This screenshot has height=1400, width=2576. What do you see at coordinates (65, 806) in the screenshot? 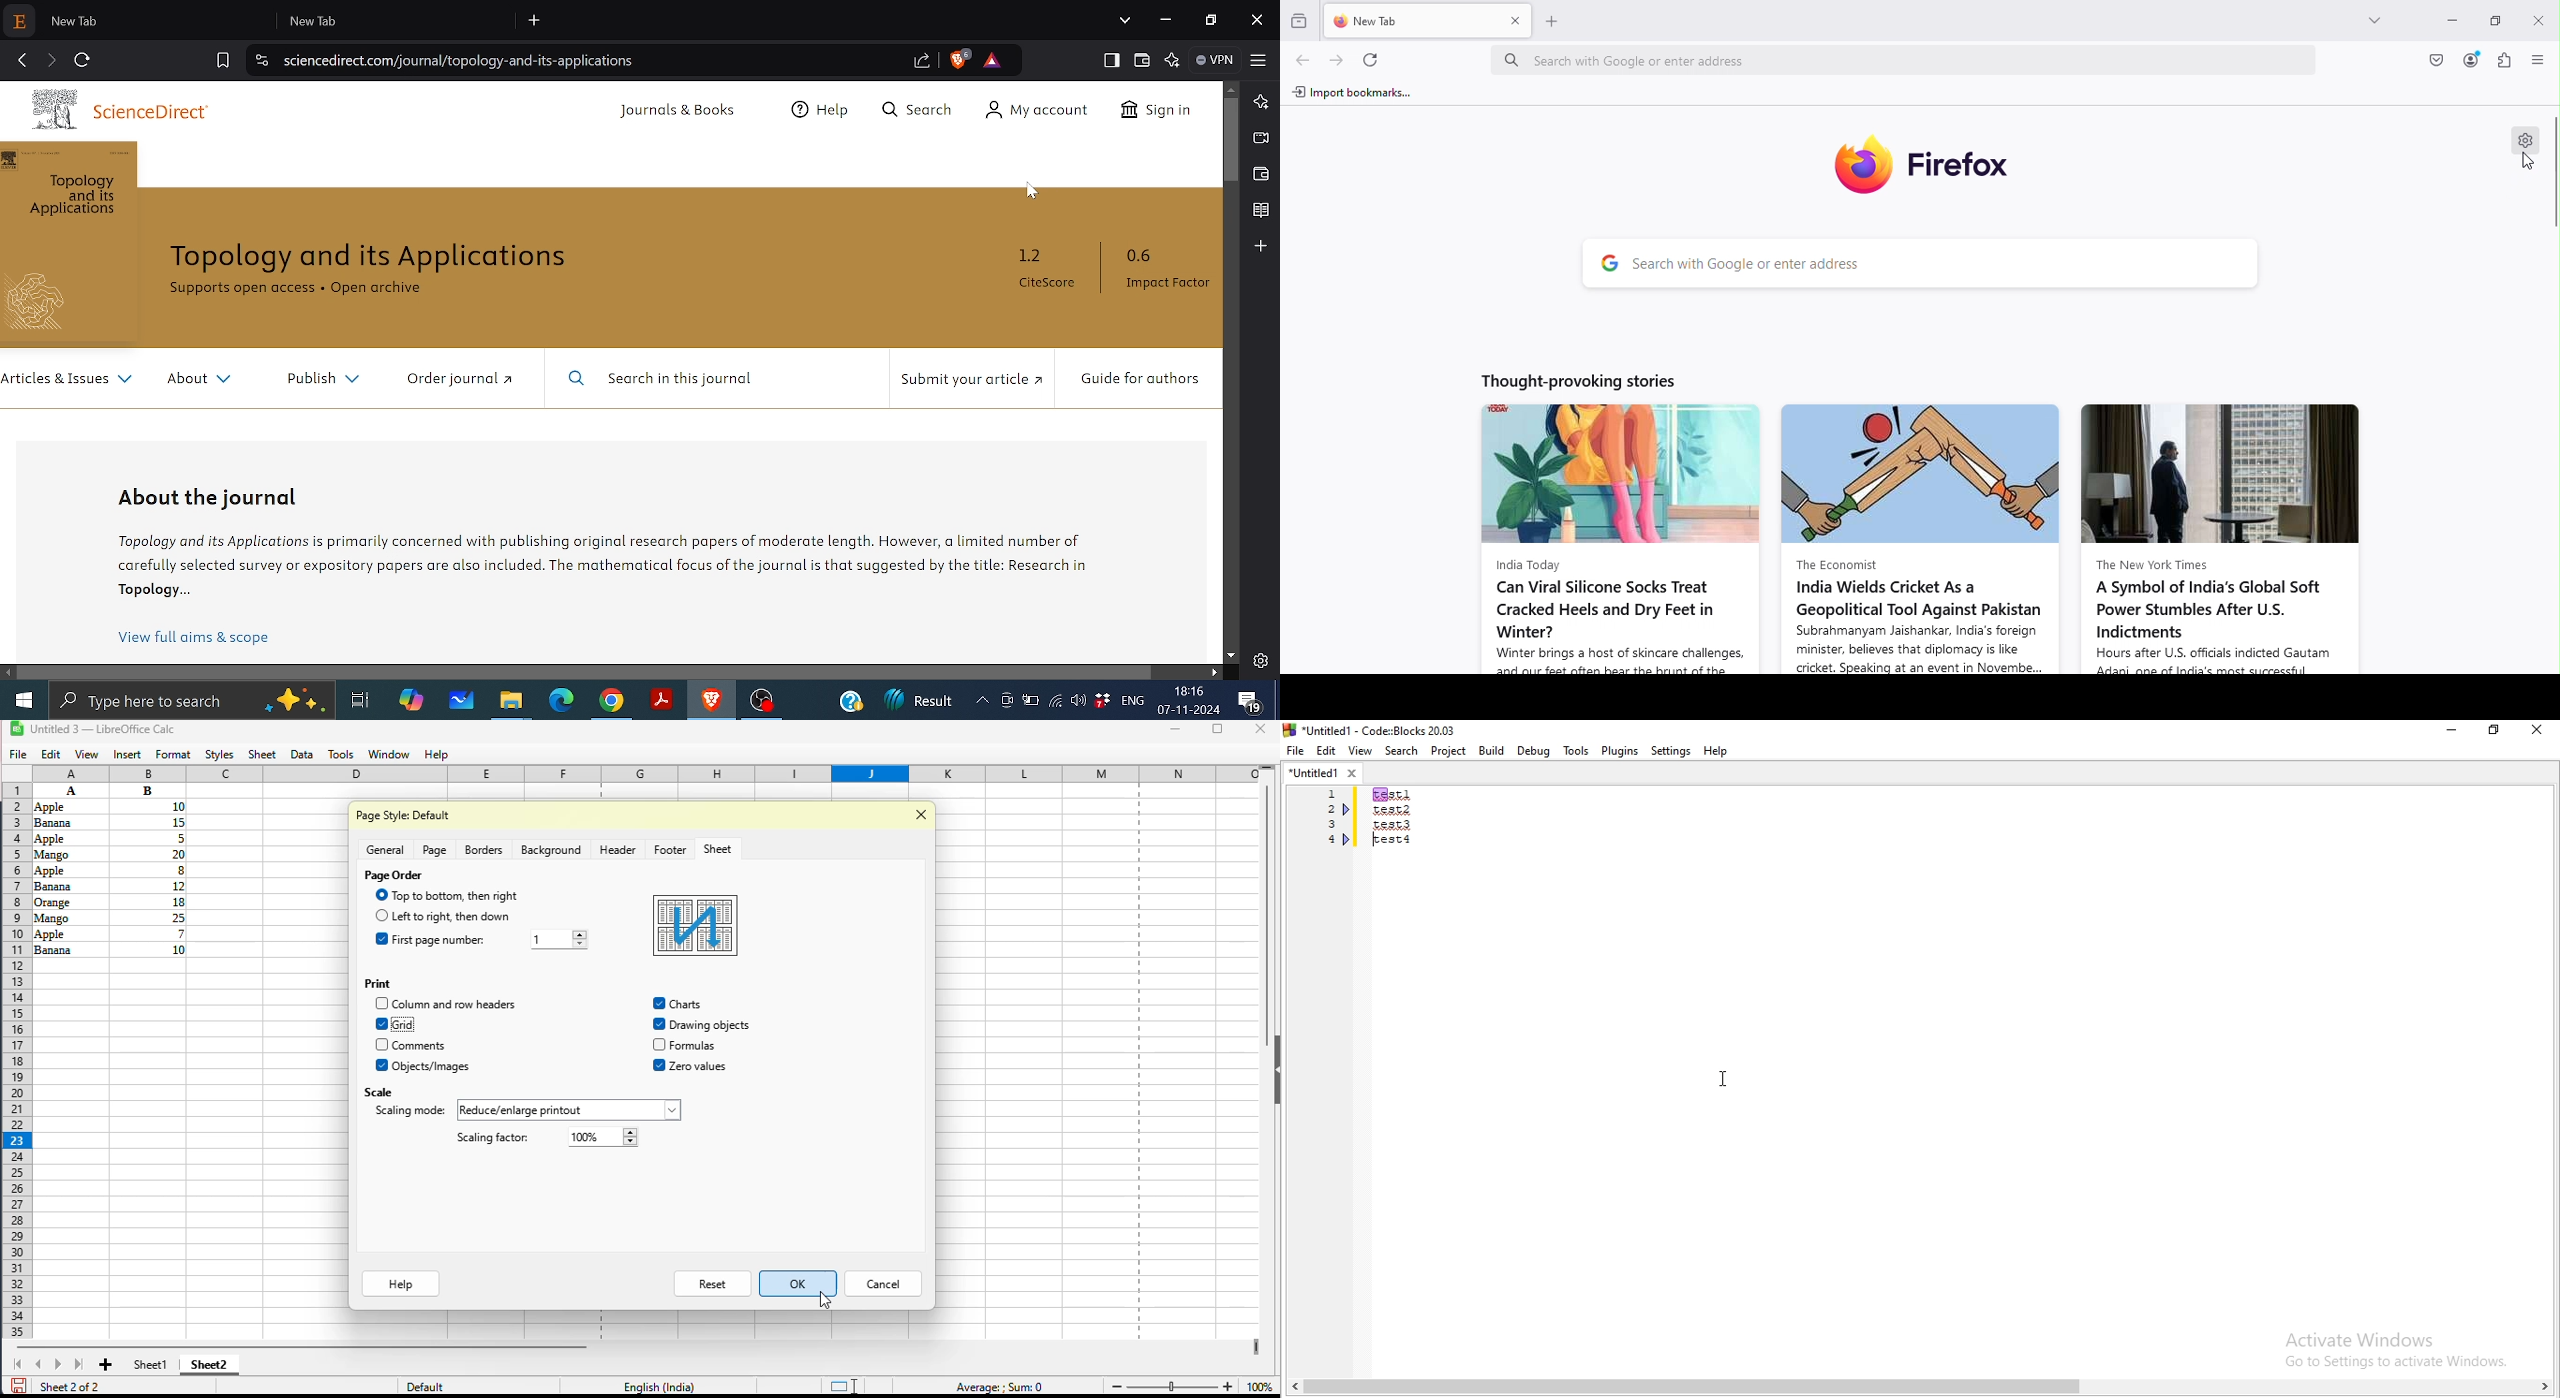
I see `` at bounding box center [65, 806].